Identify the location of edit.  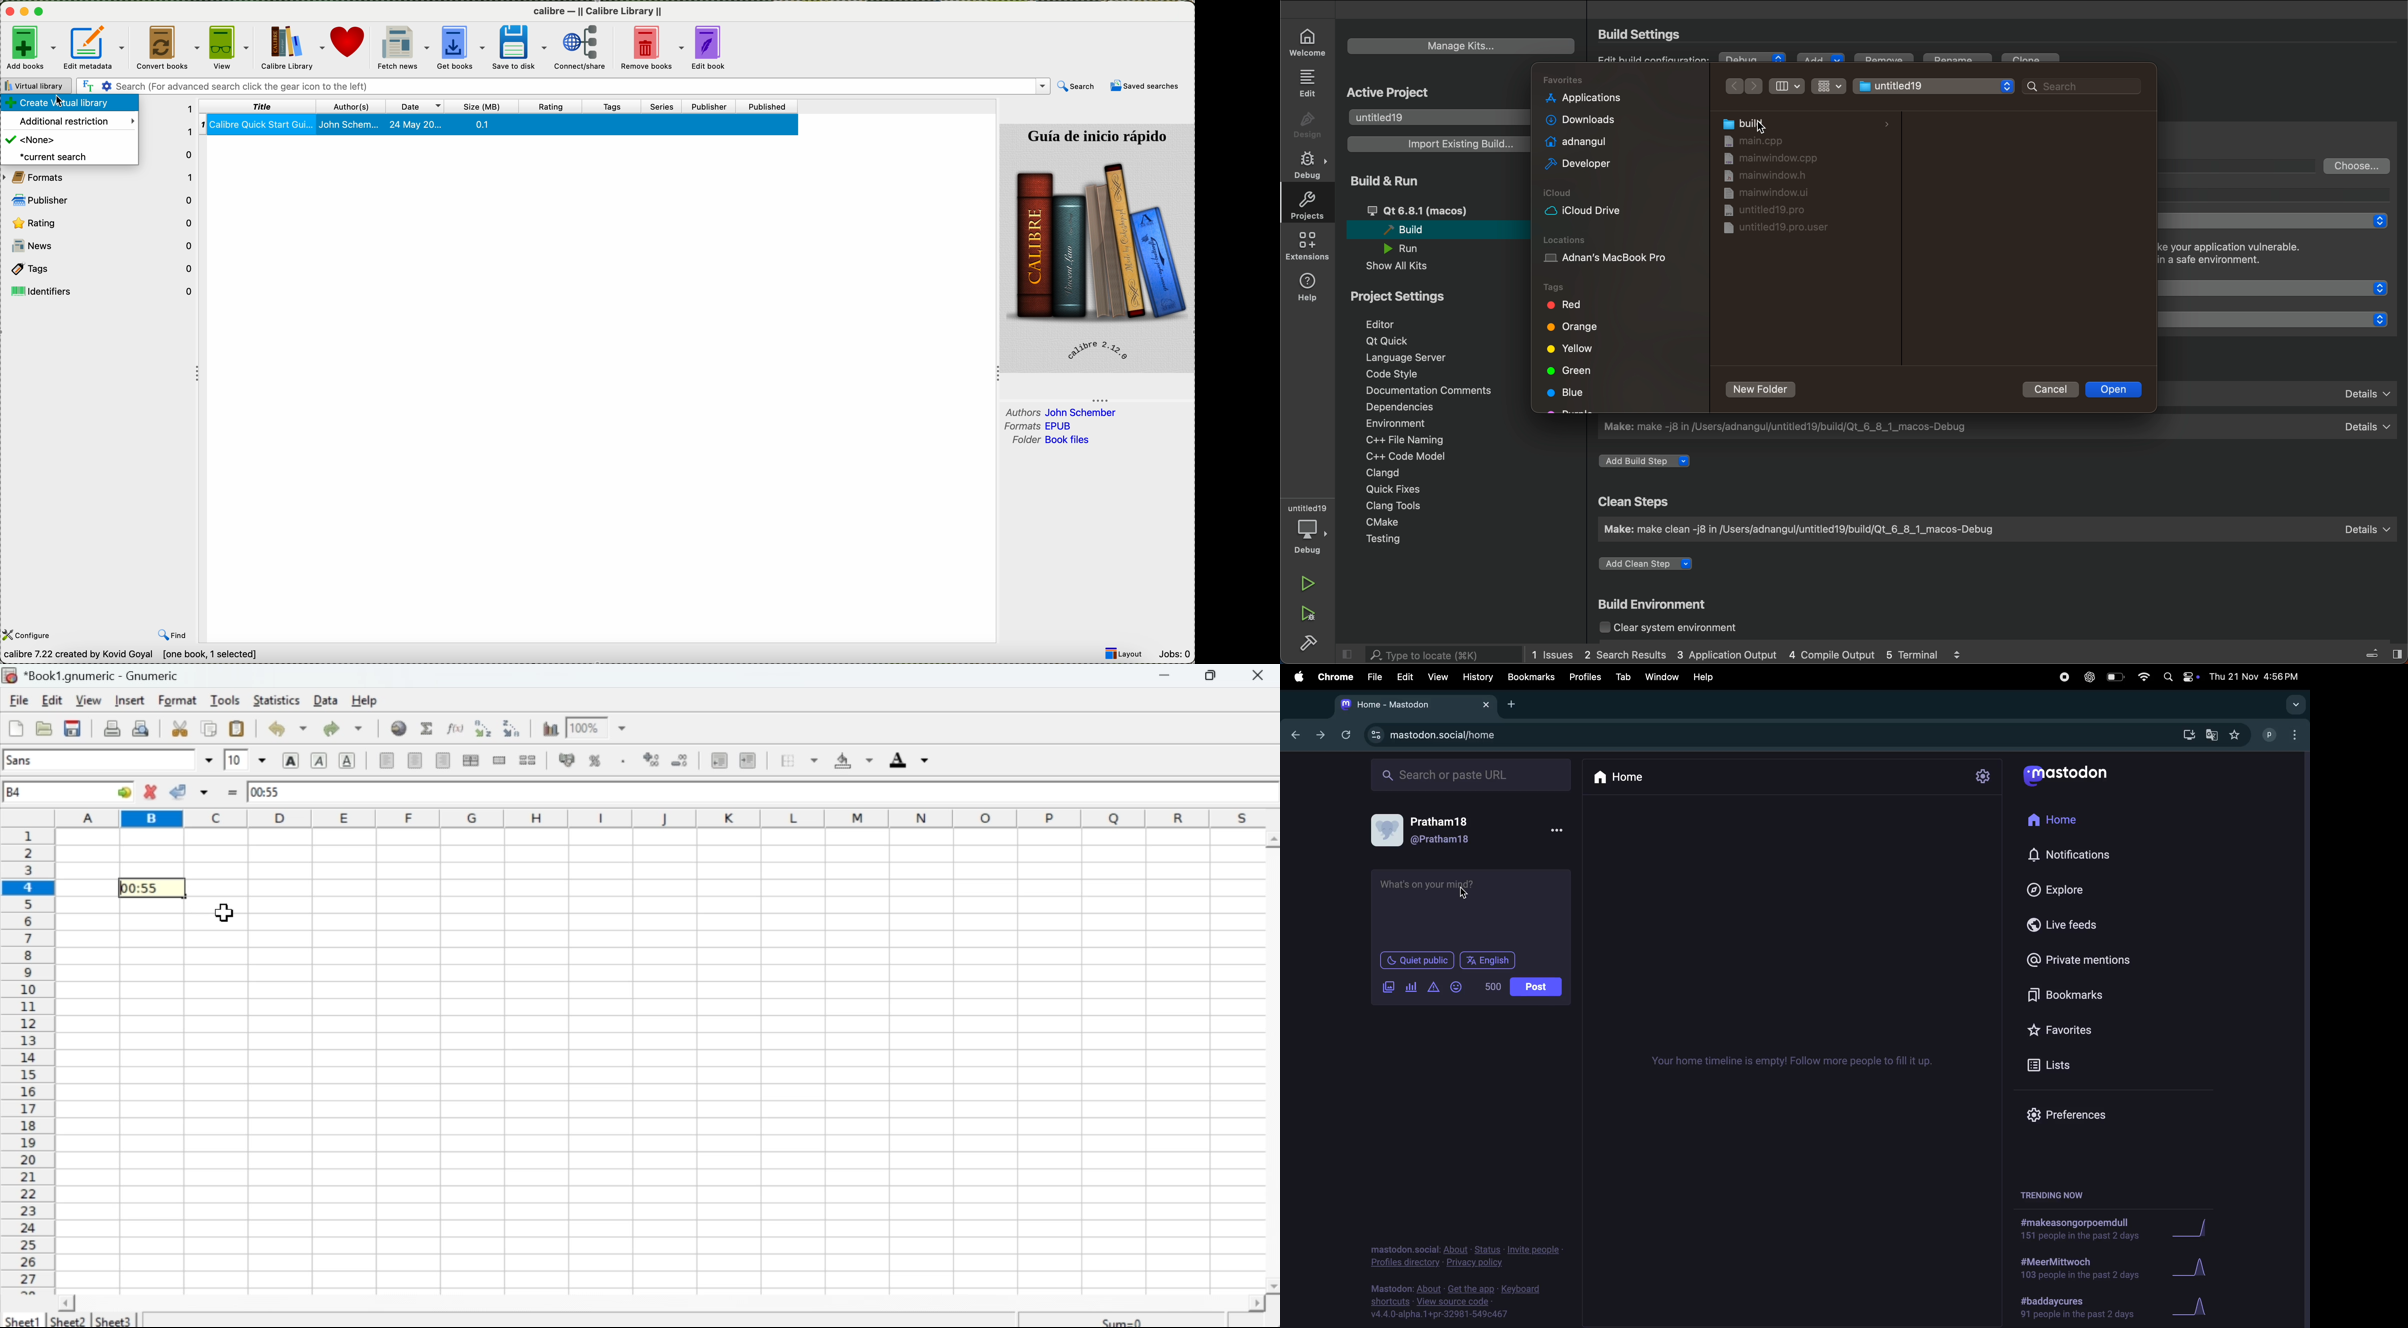
(1403, 676).